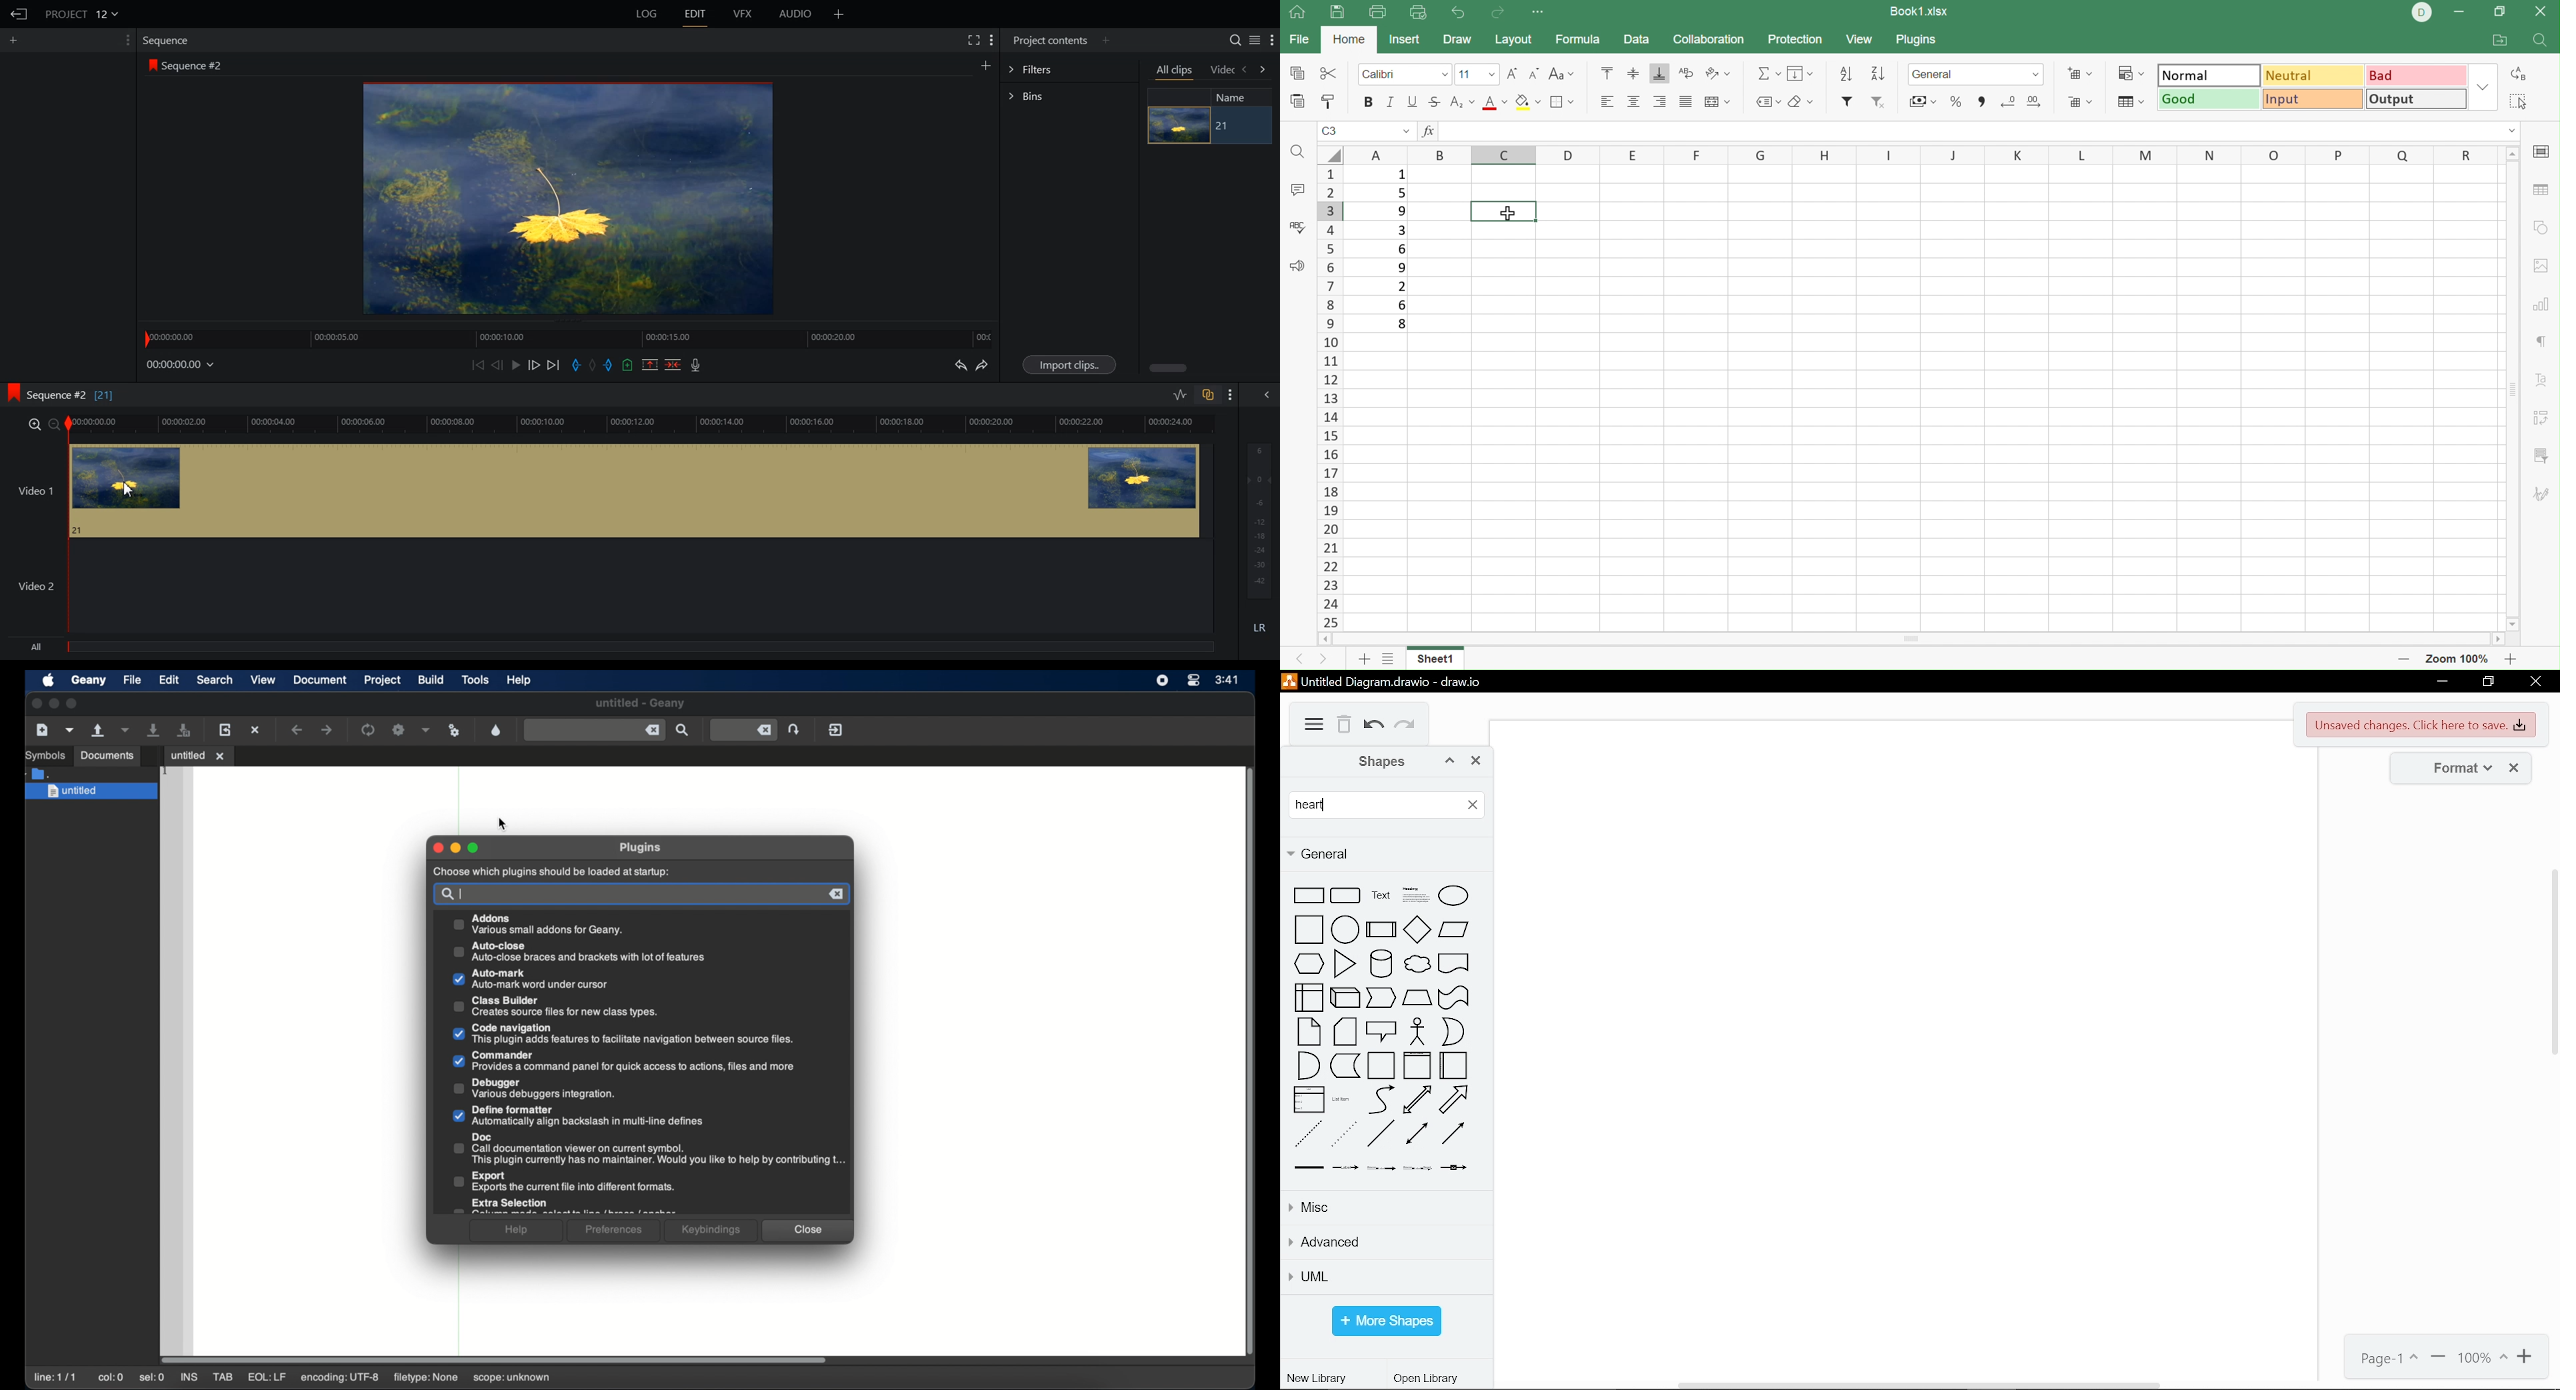  Describe the element at coordinates (2207, 102) in the screenshot. I see `Good` at that location.